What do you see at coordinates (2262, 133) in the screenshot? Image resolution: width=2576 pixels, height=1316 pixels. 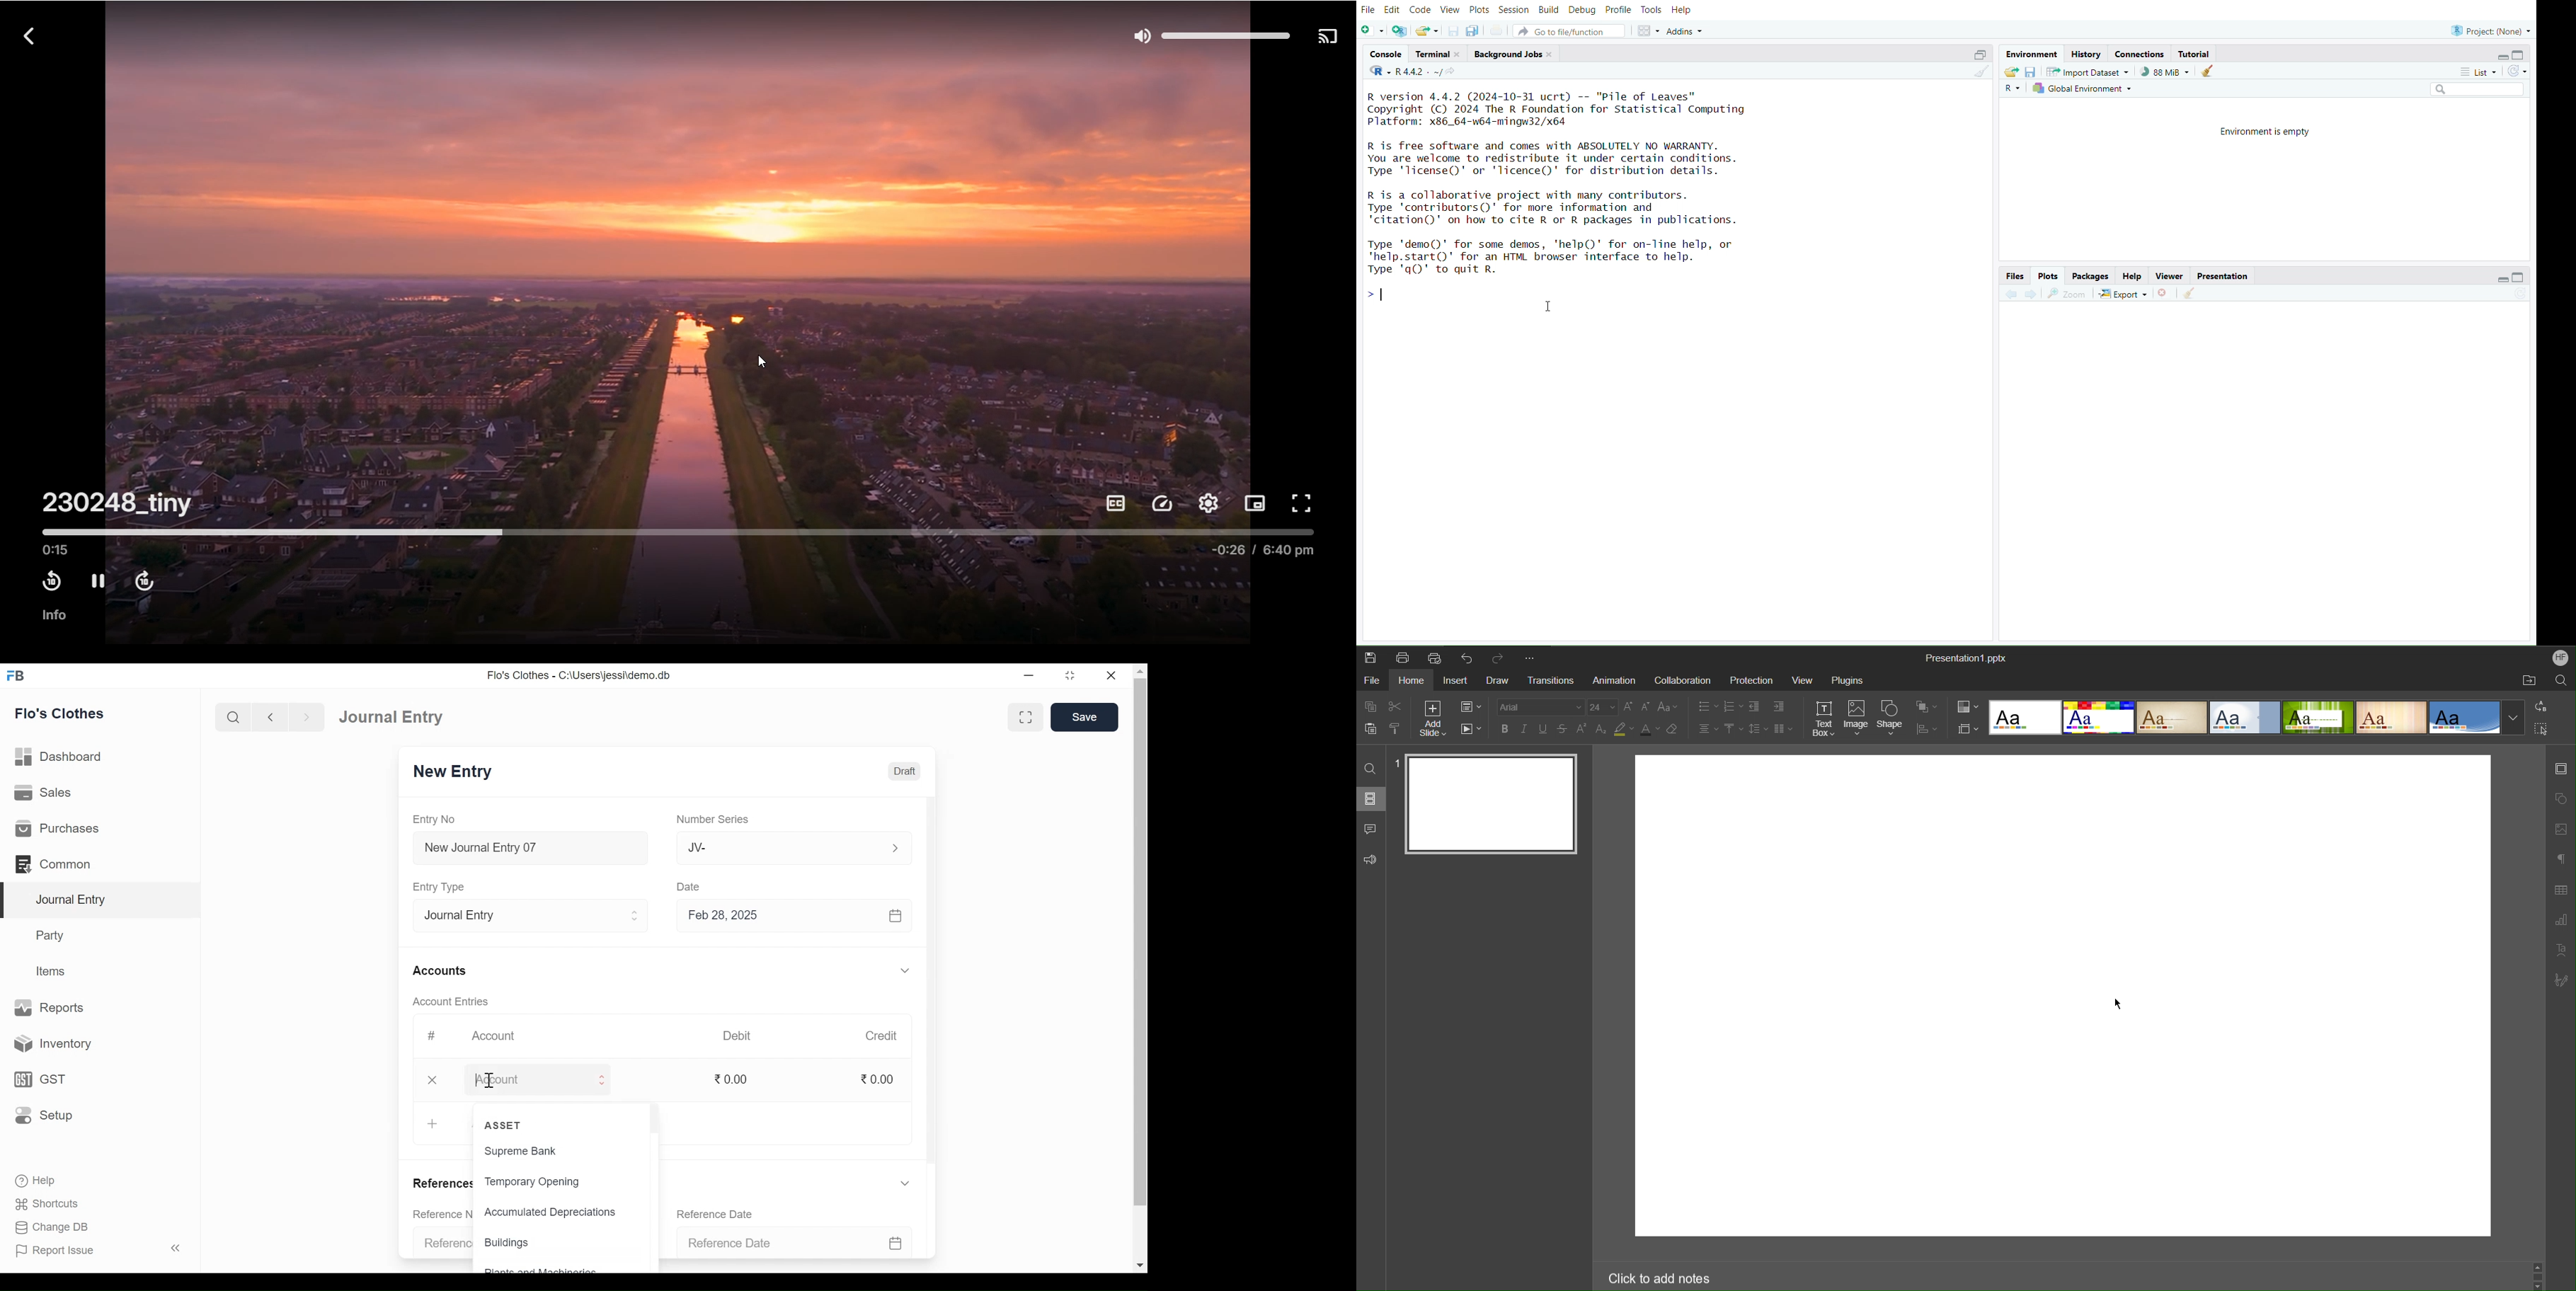 I see `environment is empty` at bounding box center [2262, 133].